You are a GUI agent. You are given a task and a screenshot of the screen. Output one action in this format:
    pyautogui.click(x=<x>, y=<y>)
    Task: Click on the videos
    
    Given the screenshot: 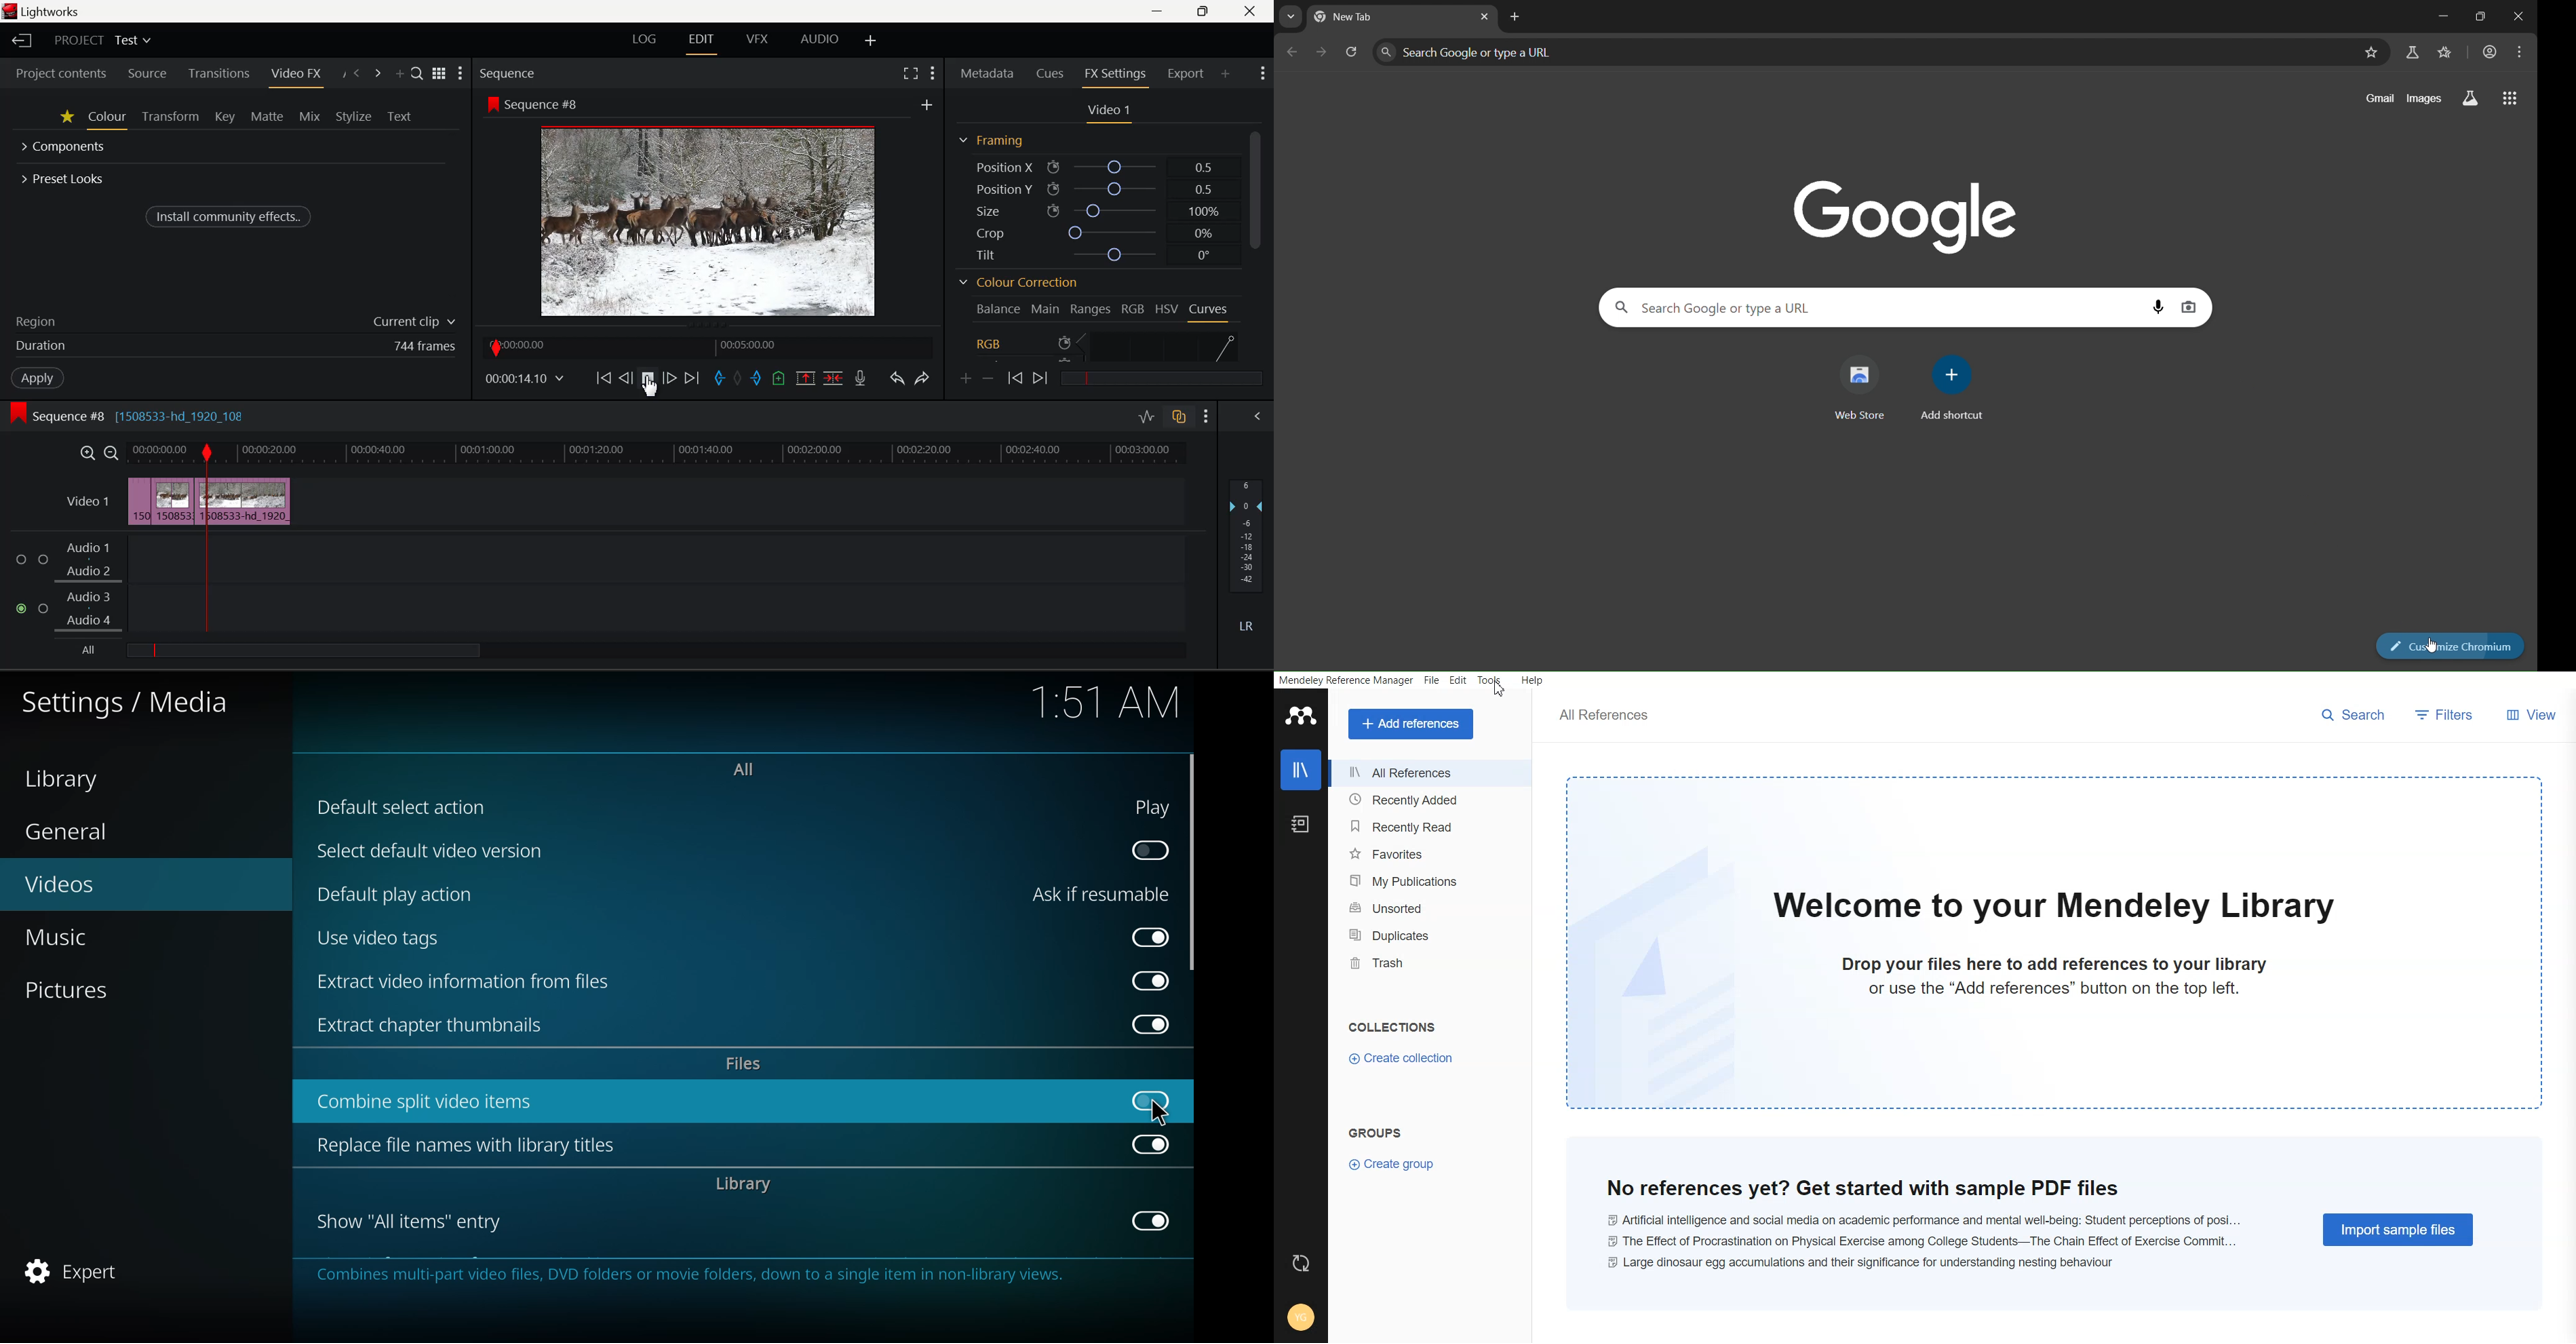 What is the action you would take?
    pyautogui.click(x=72, y=882)
    